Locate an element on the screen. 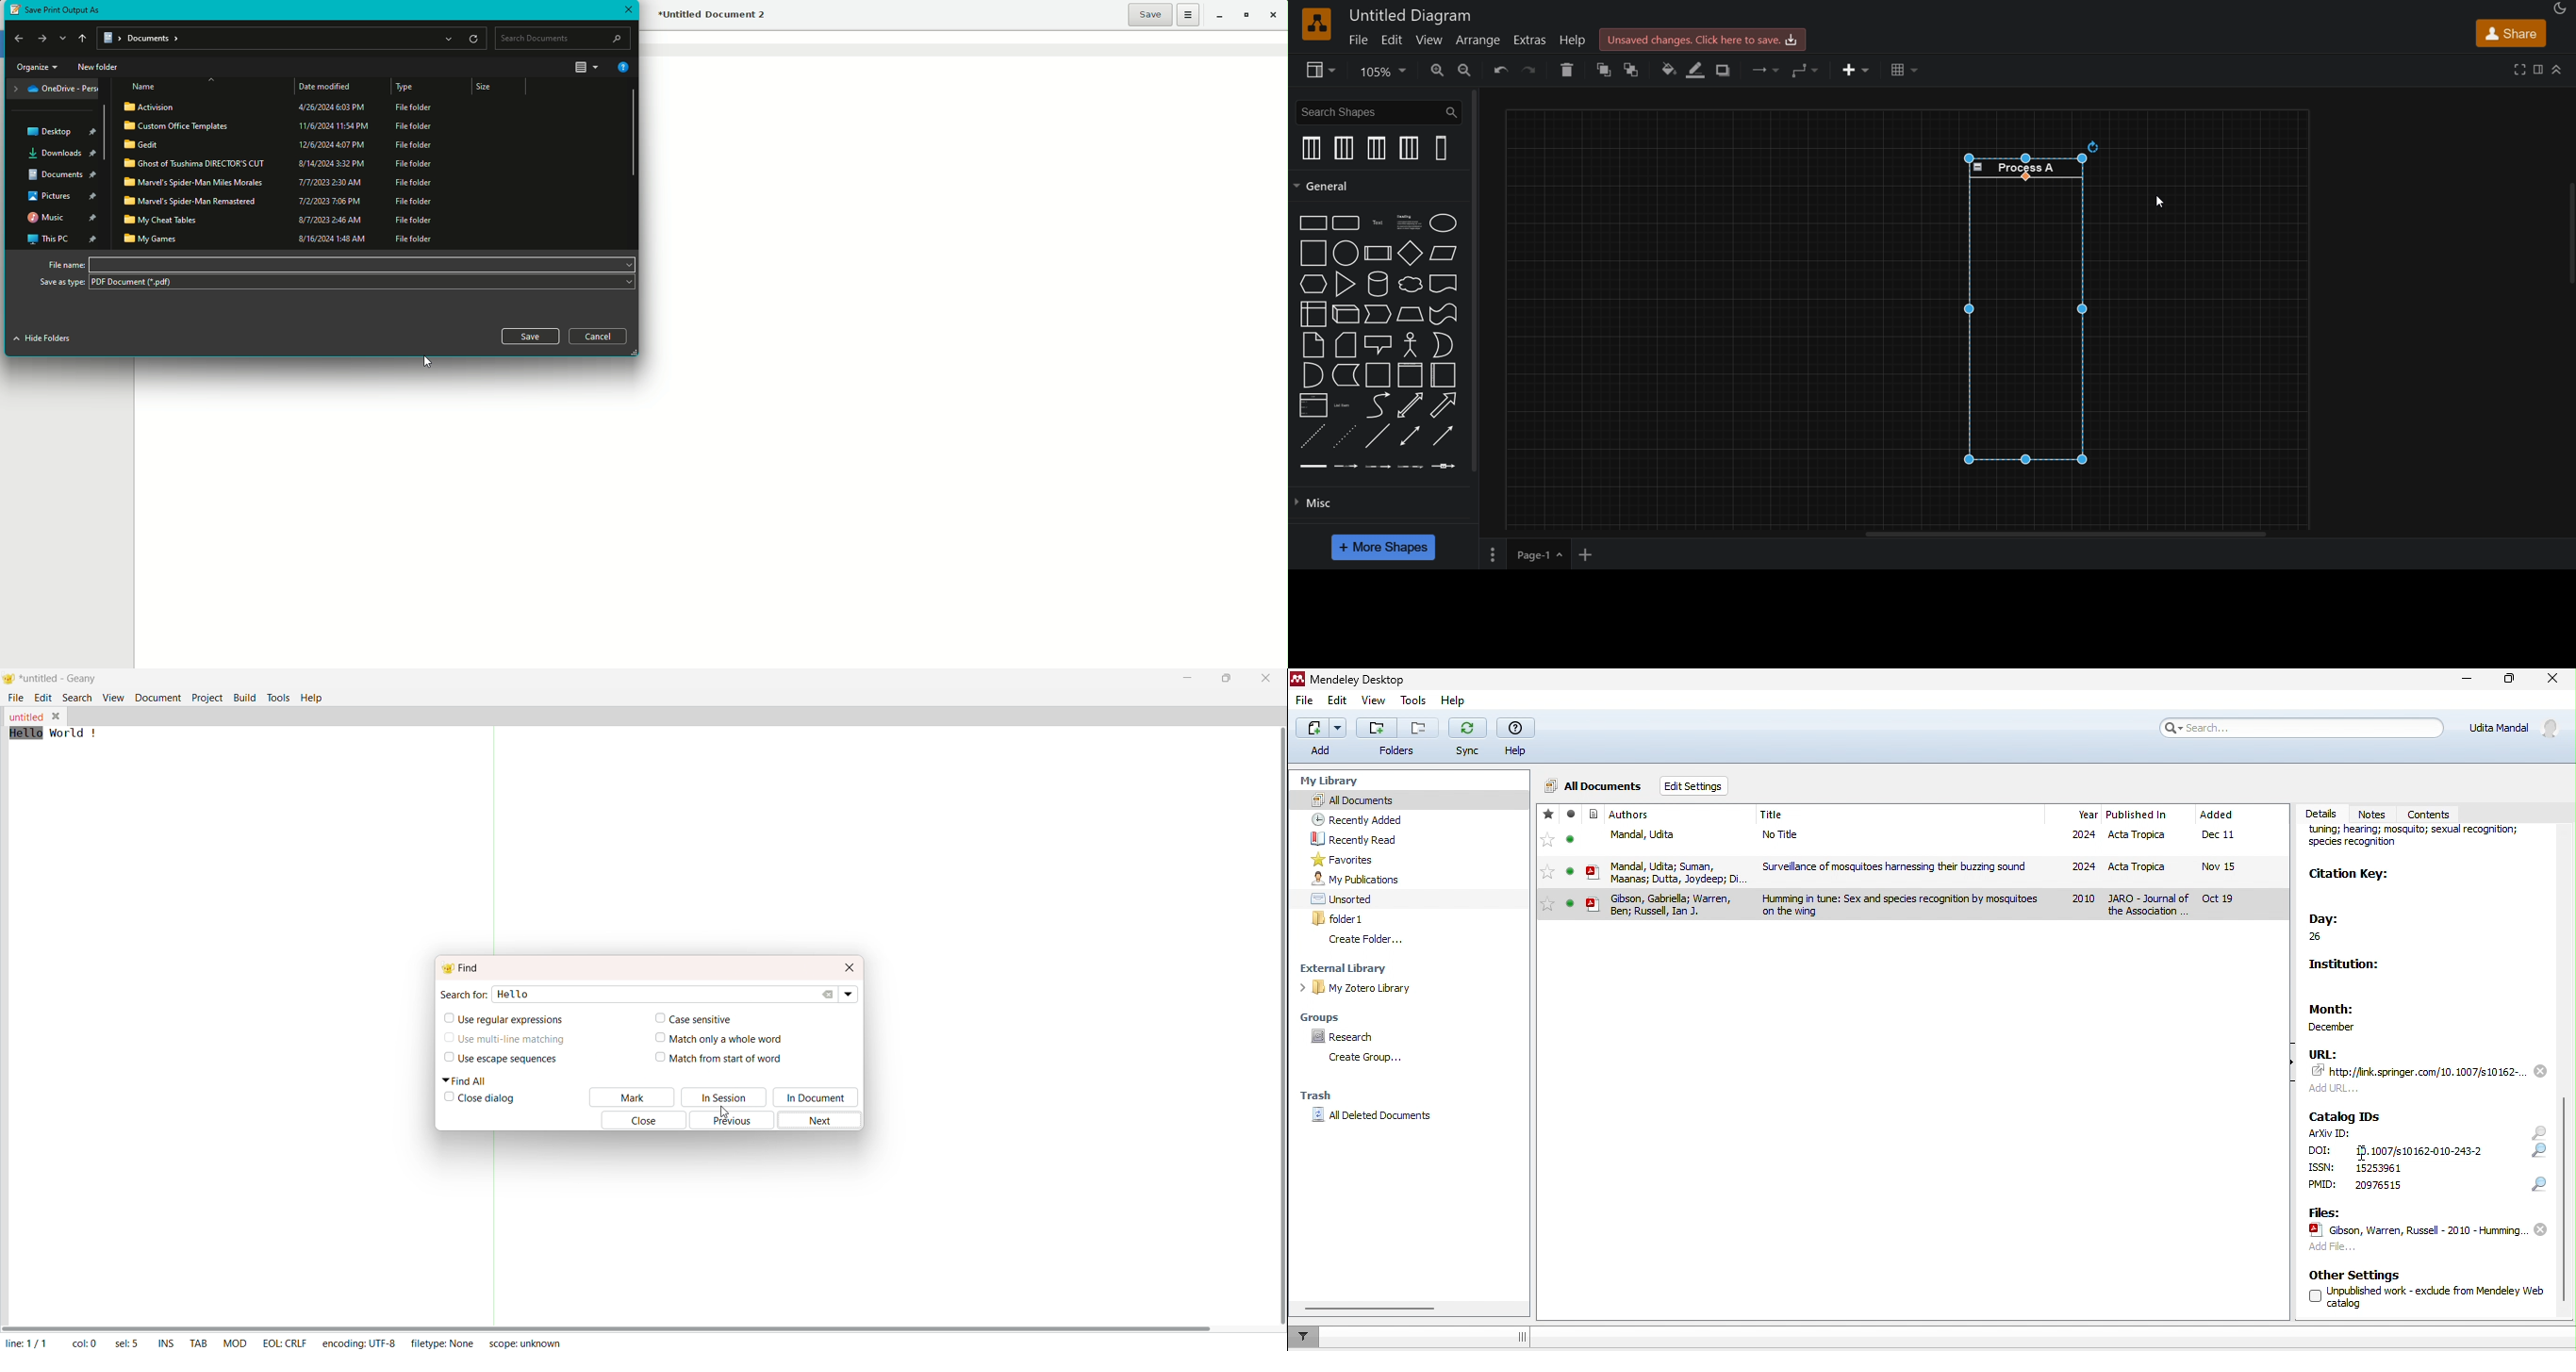  more shapes is located at coordinates (1387, 546).